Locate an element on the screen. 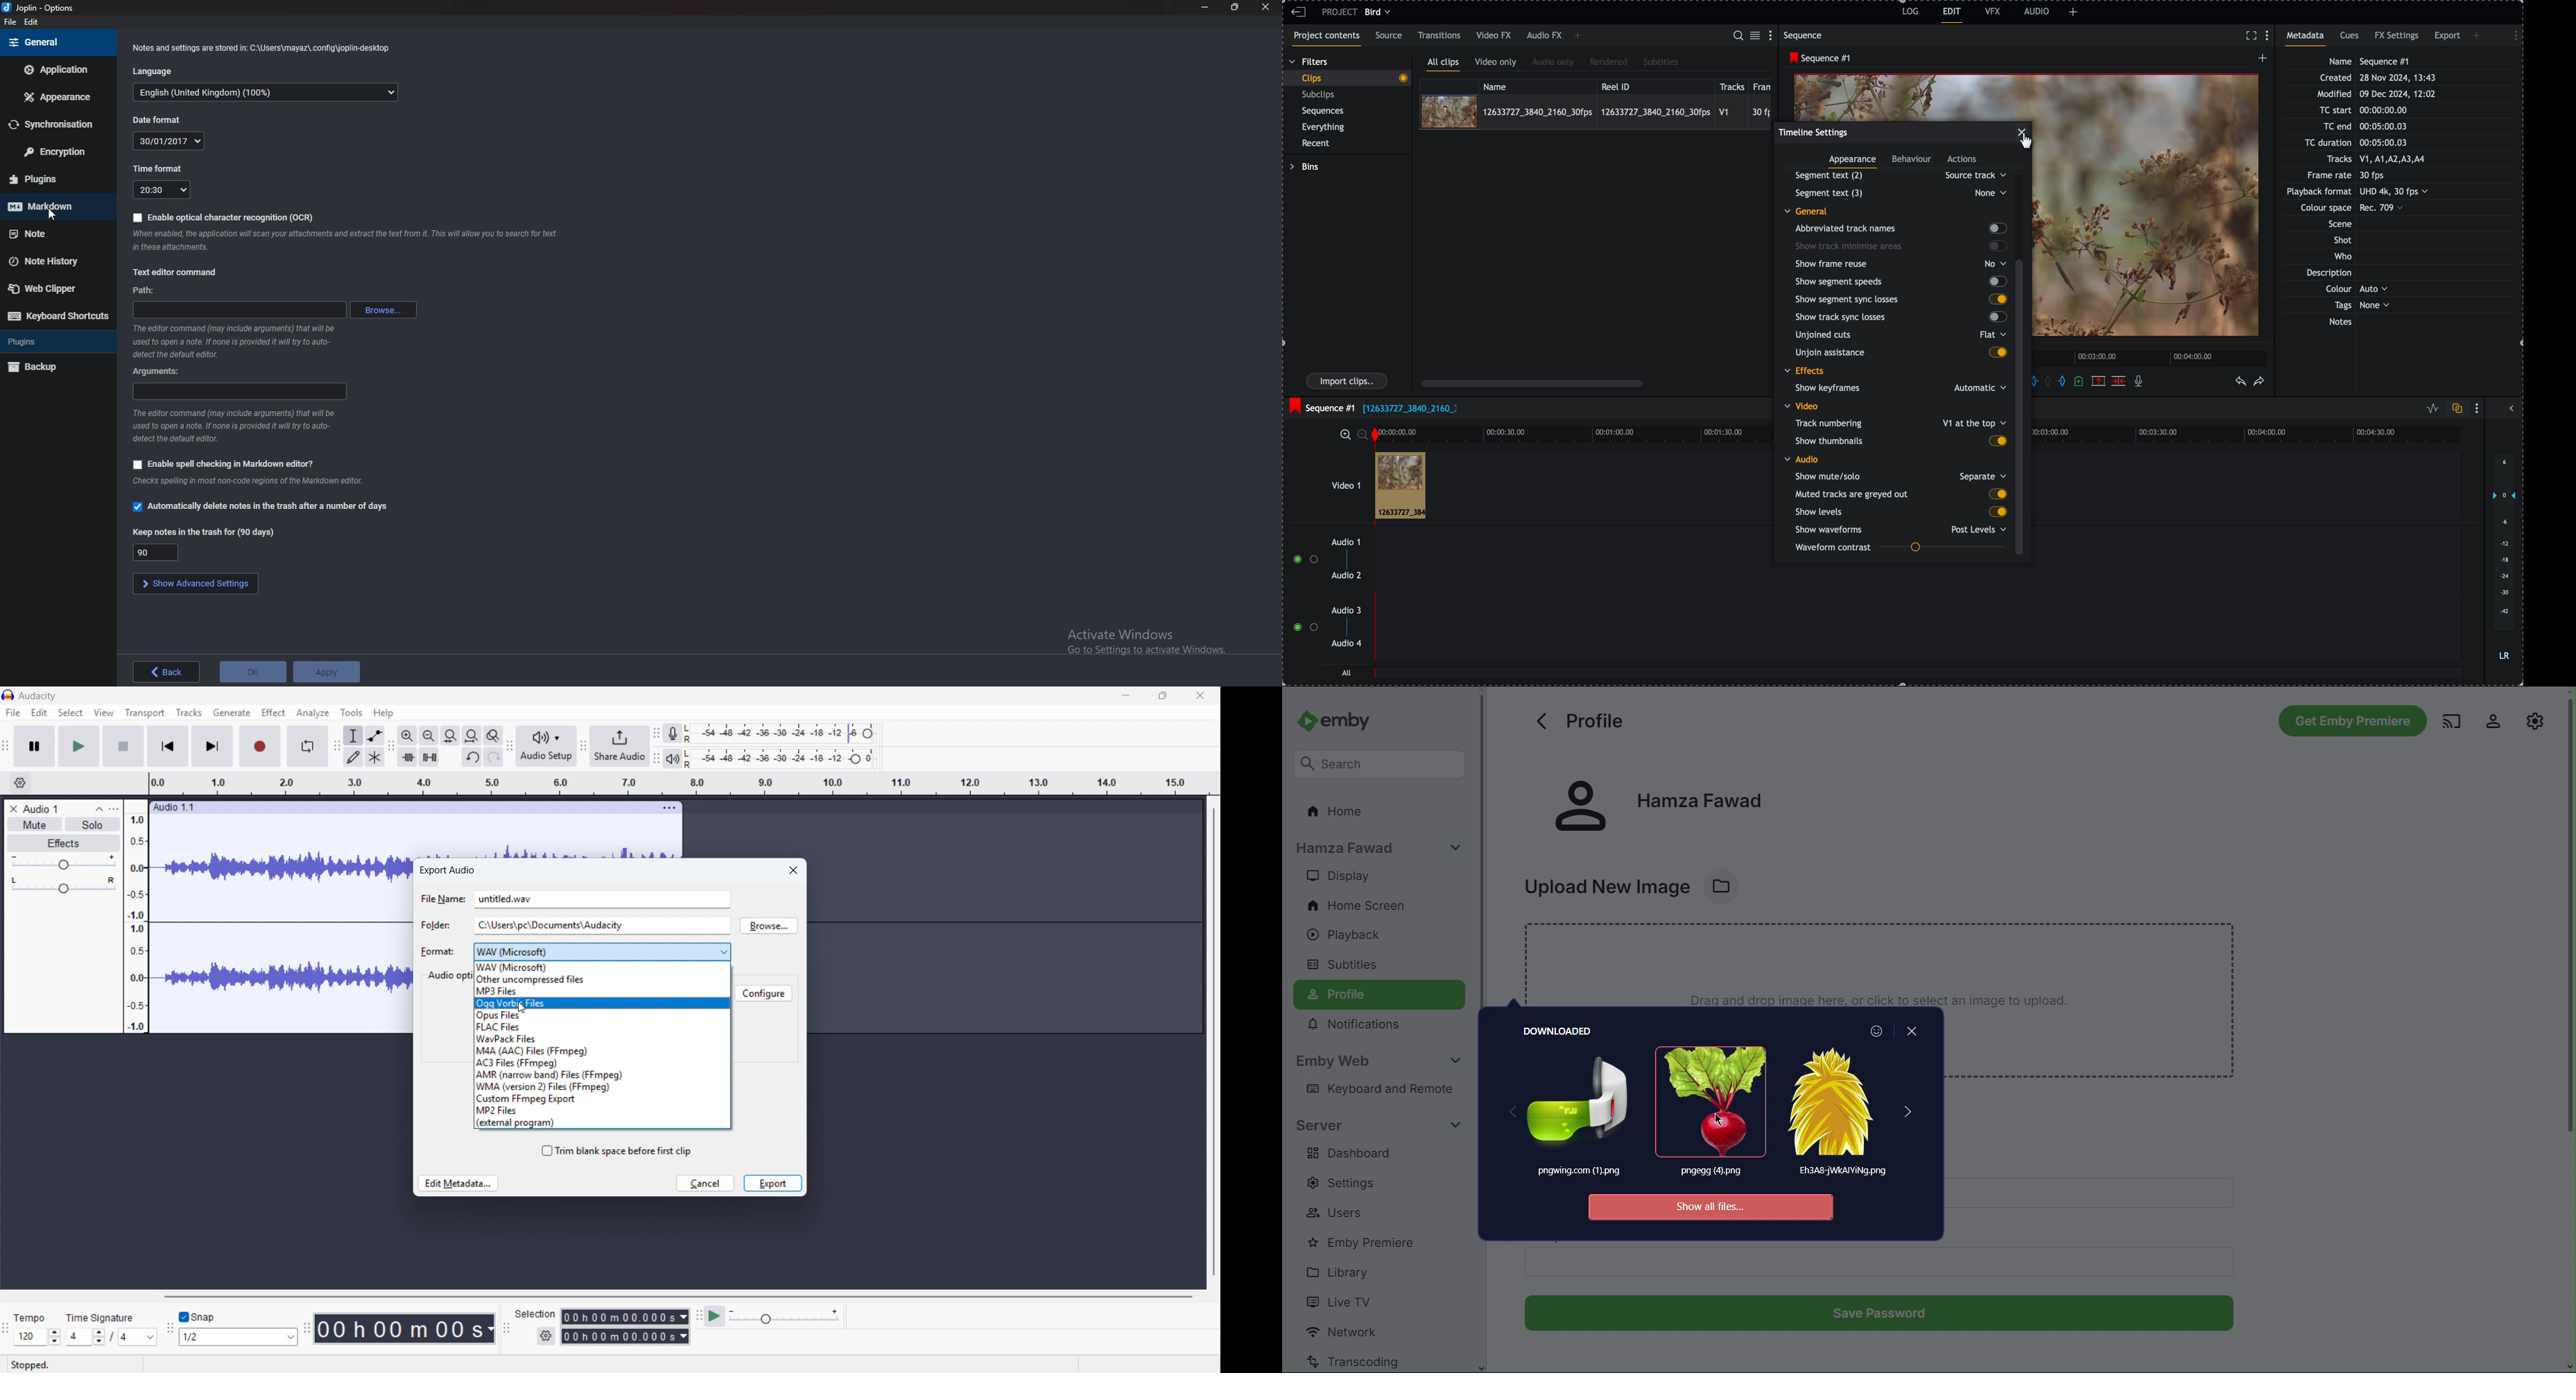 Image resolution: width=2576 pixels, height=1400 pixels. stopped is located at coordinates (36, 1364).